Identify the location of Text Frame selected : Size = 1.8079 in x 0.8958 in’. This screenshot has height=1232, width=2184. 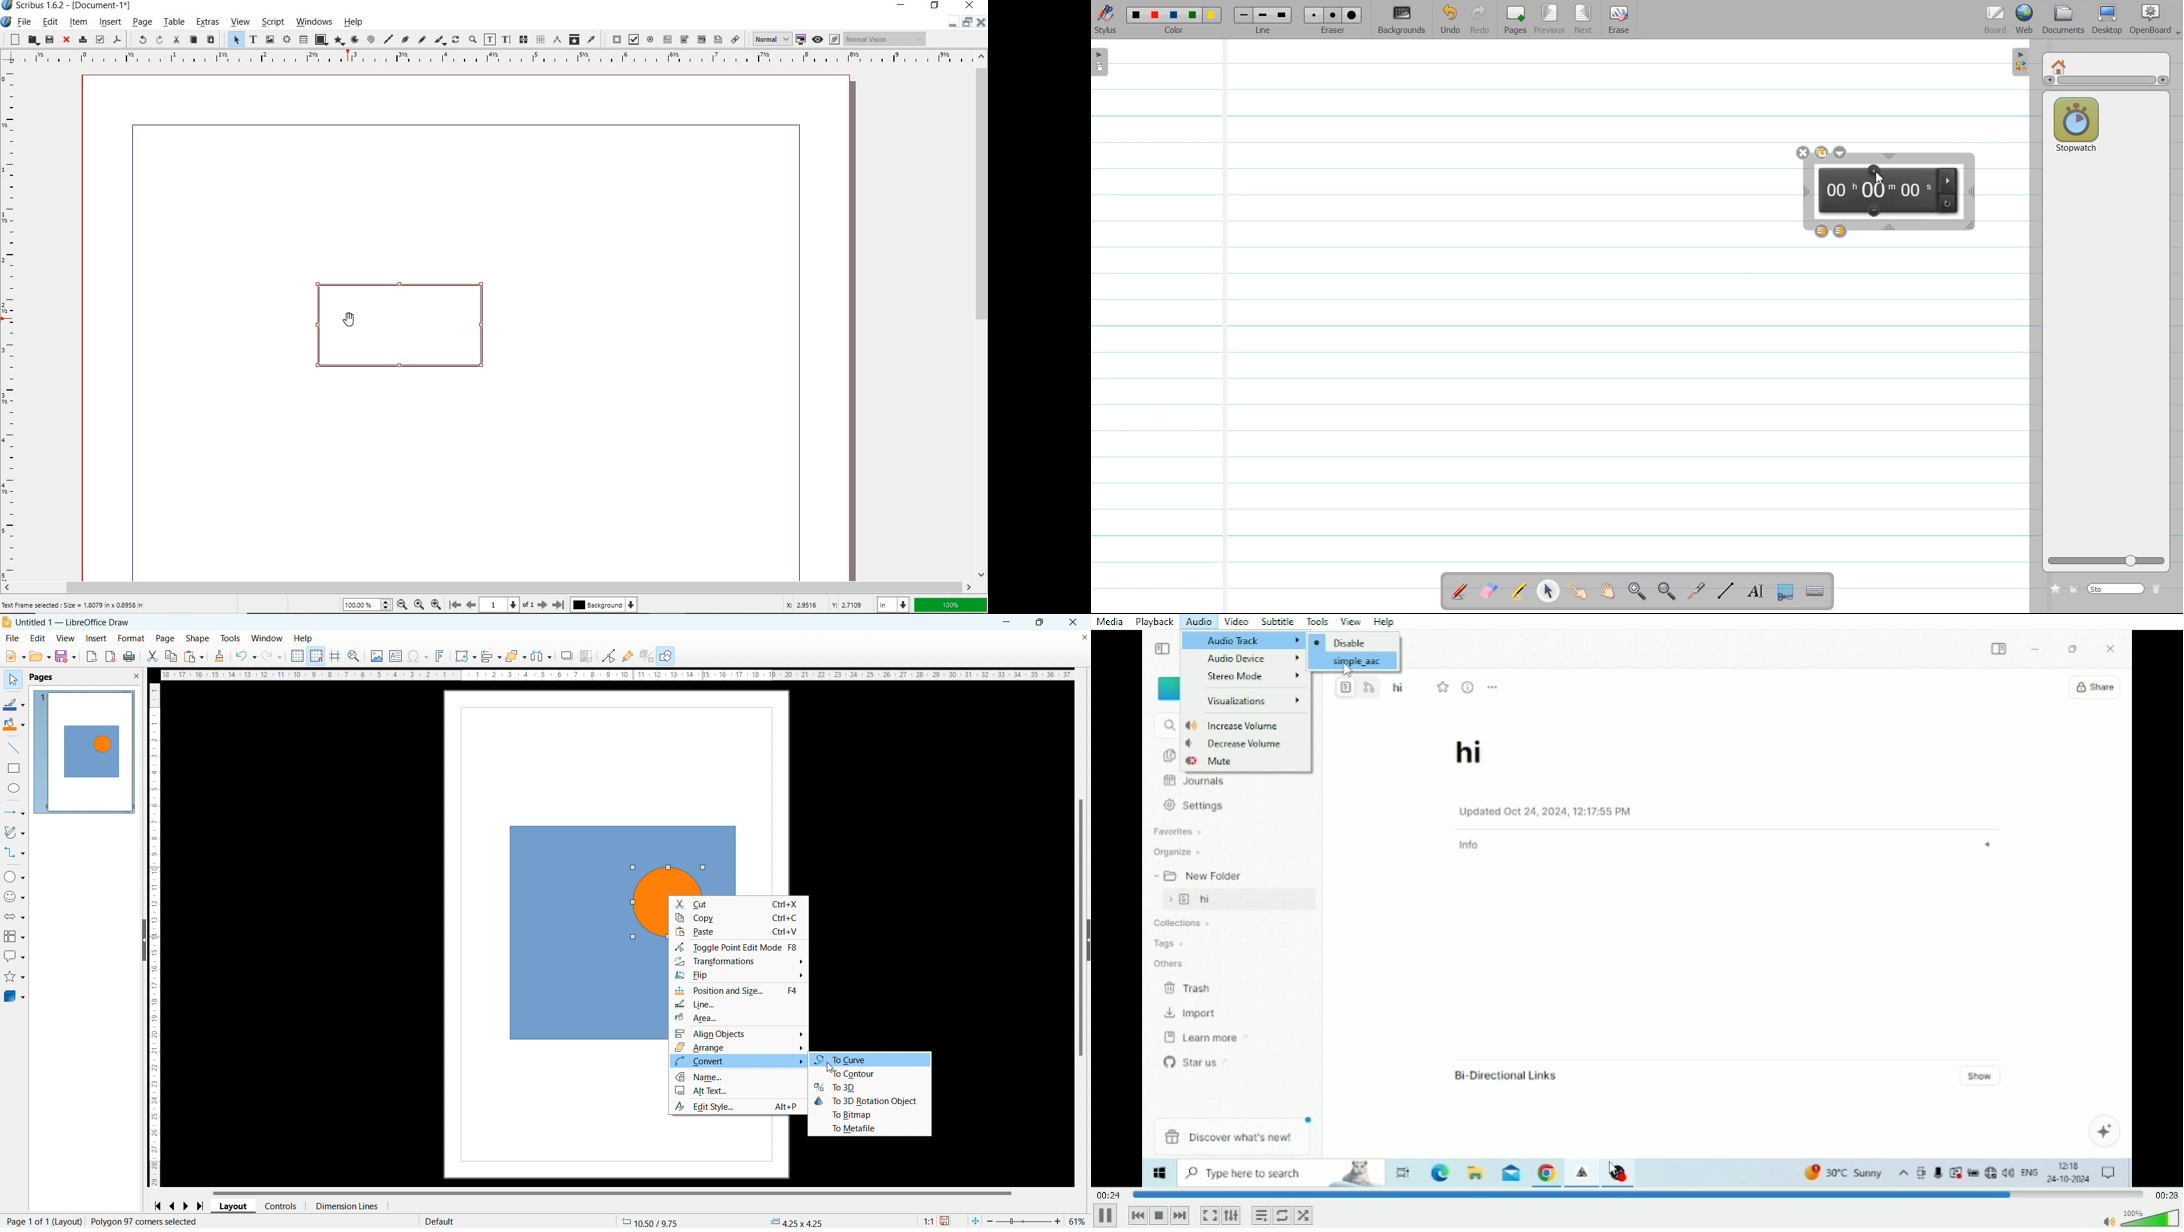
(74, 606).